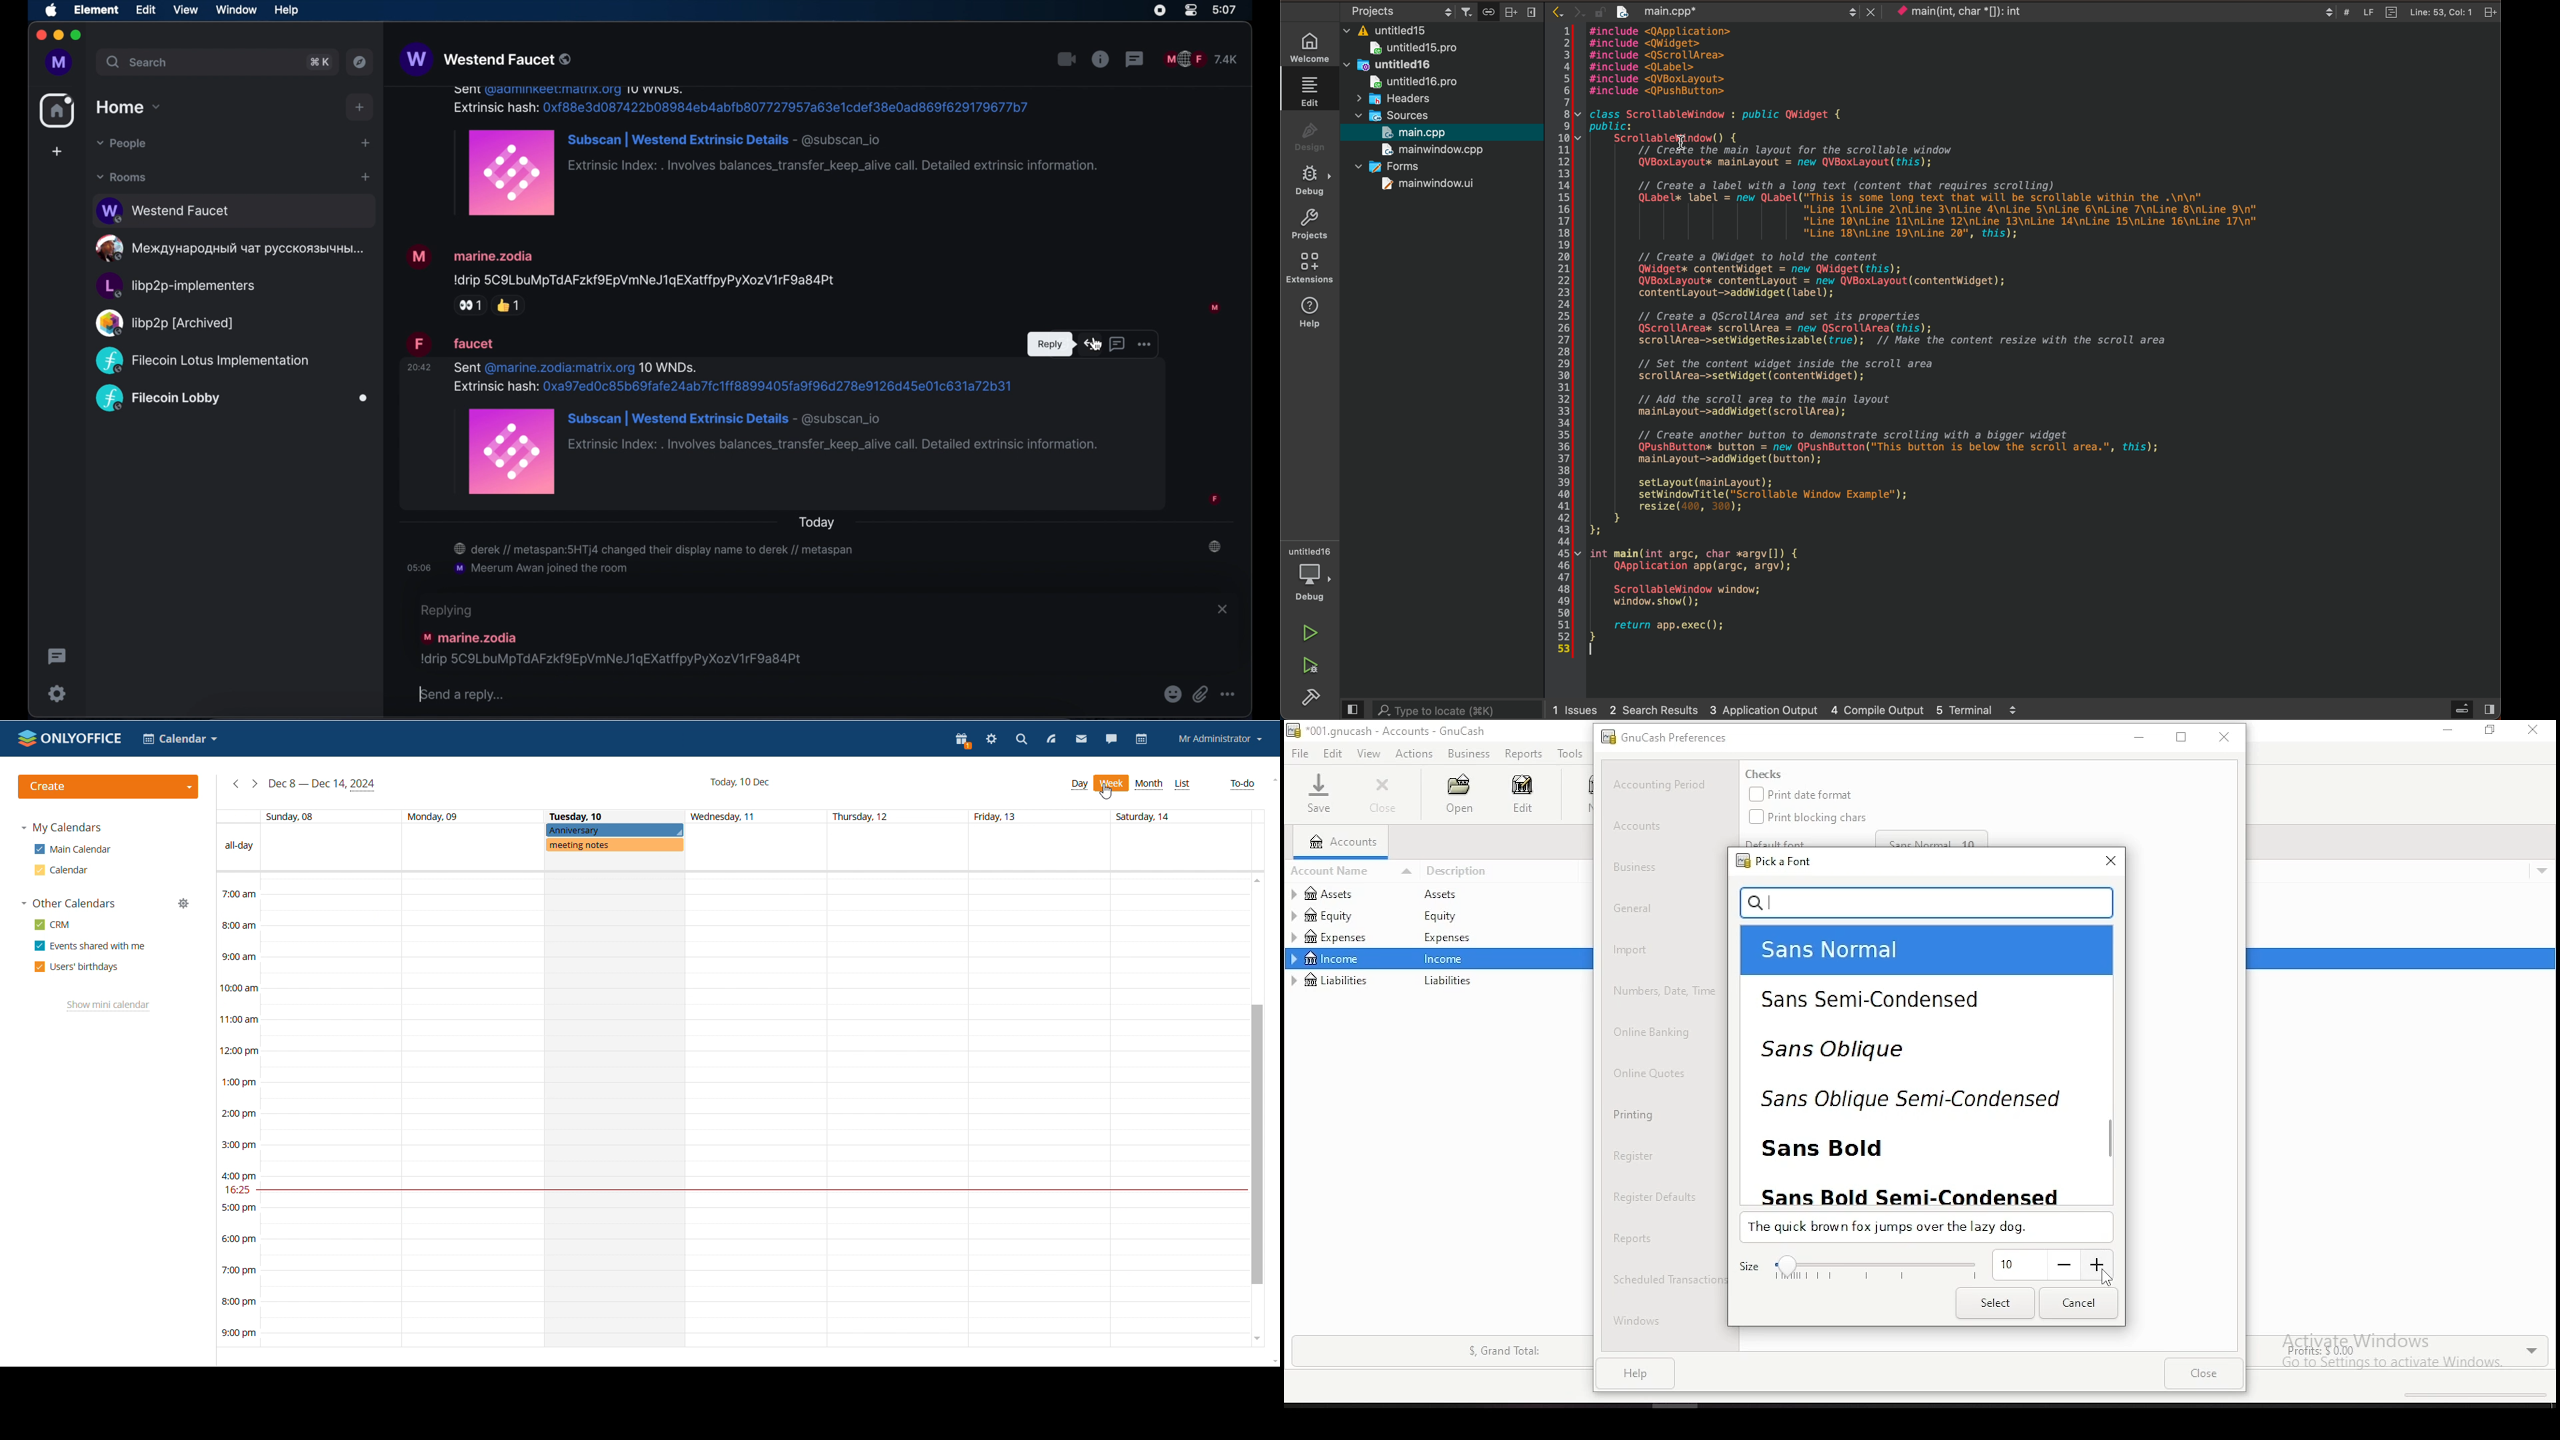 This screenshot has height=1456, width=2576. Describe the element at coordinates (1426, 49) in the screenshot. I see `untitled 15` at that location.